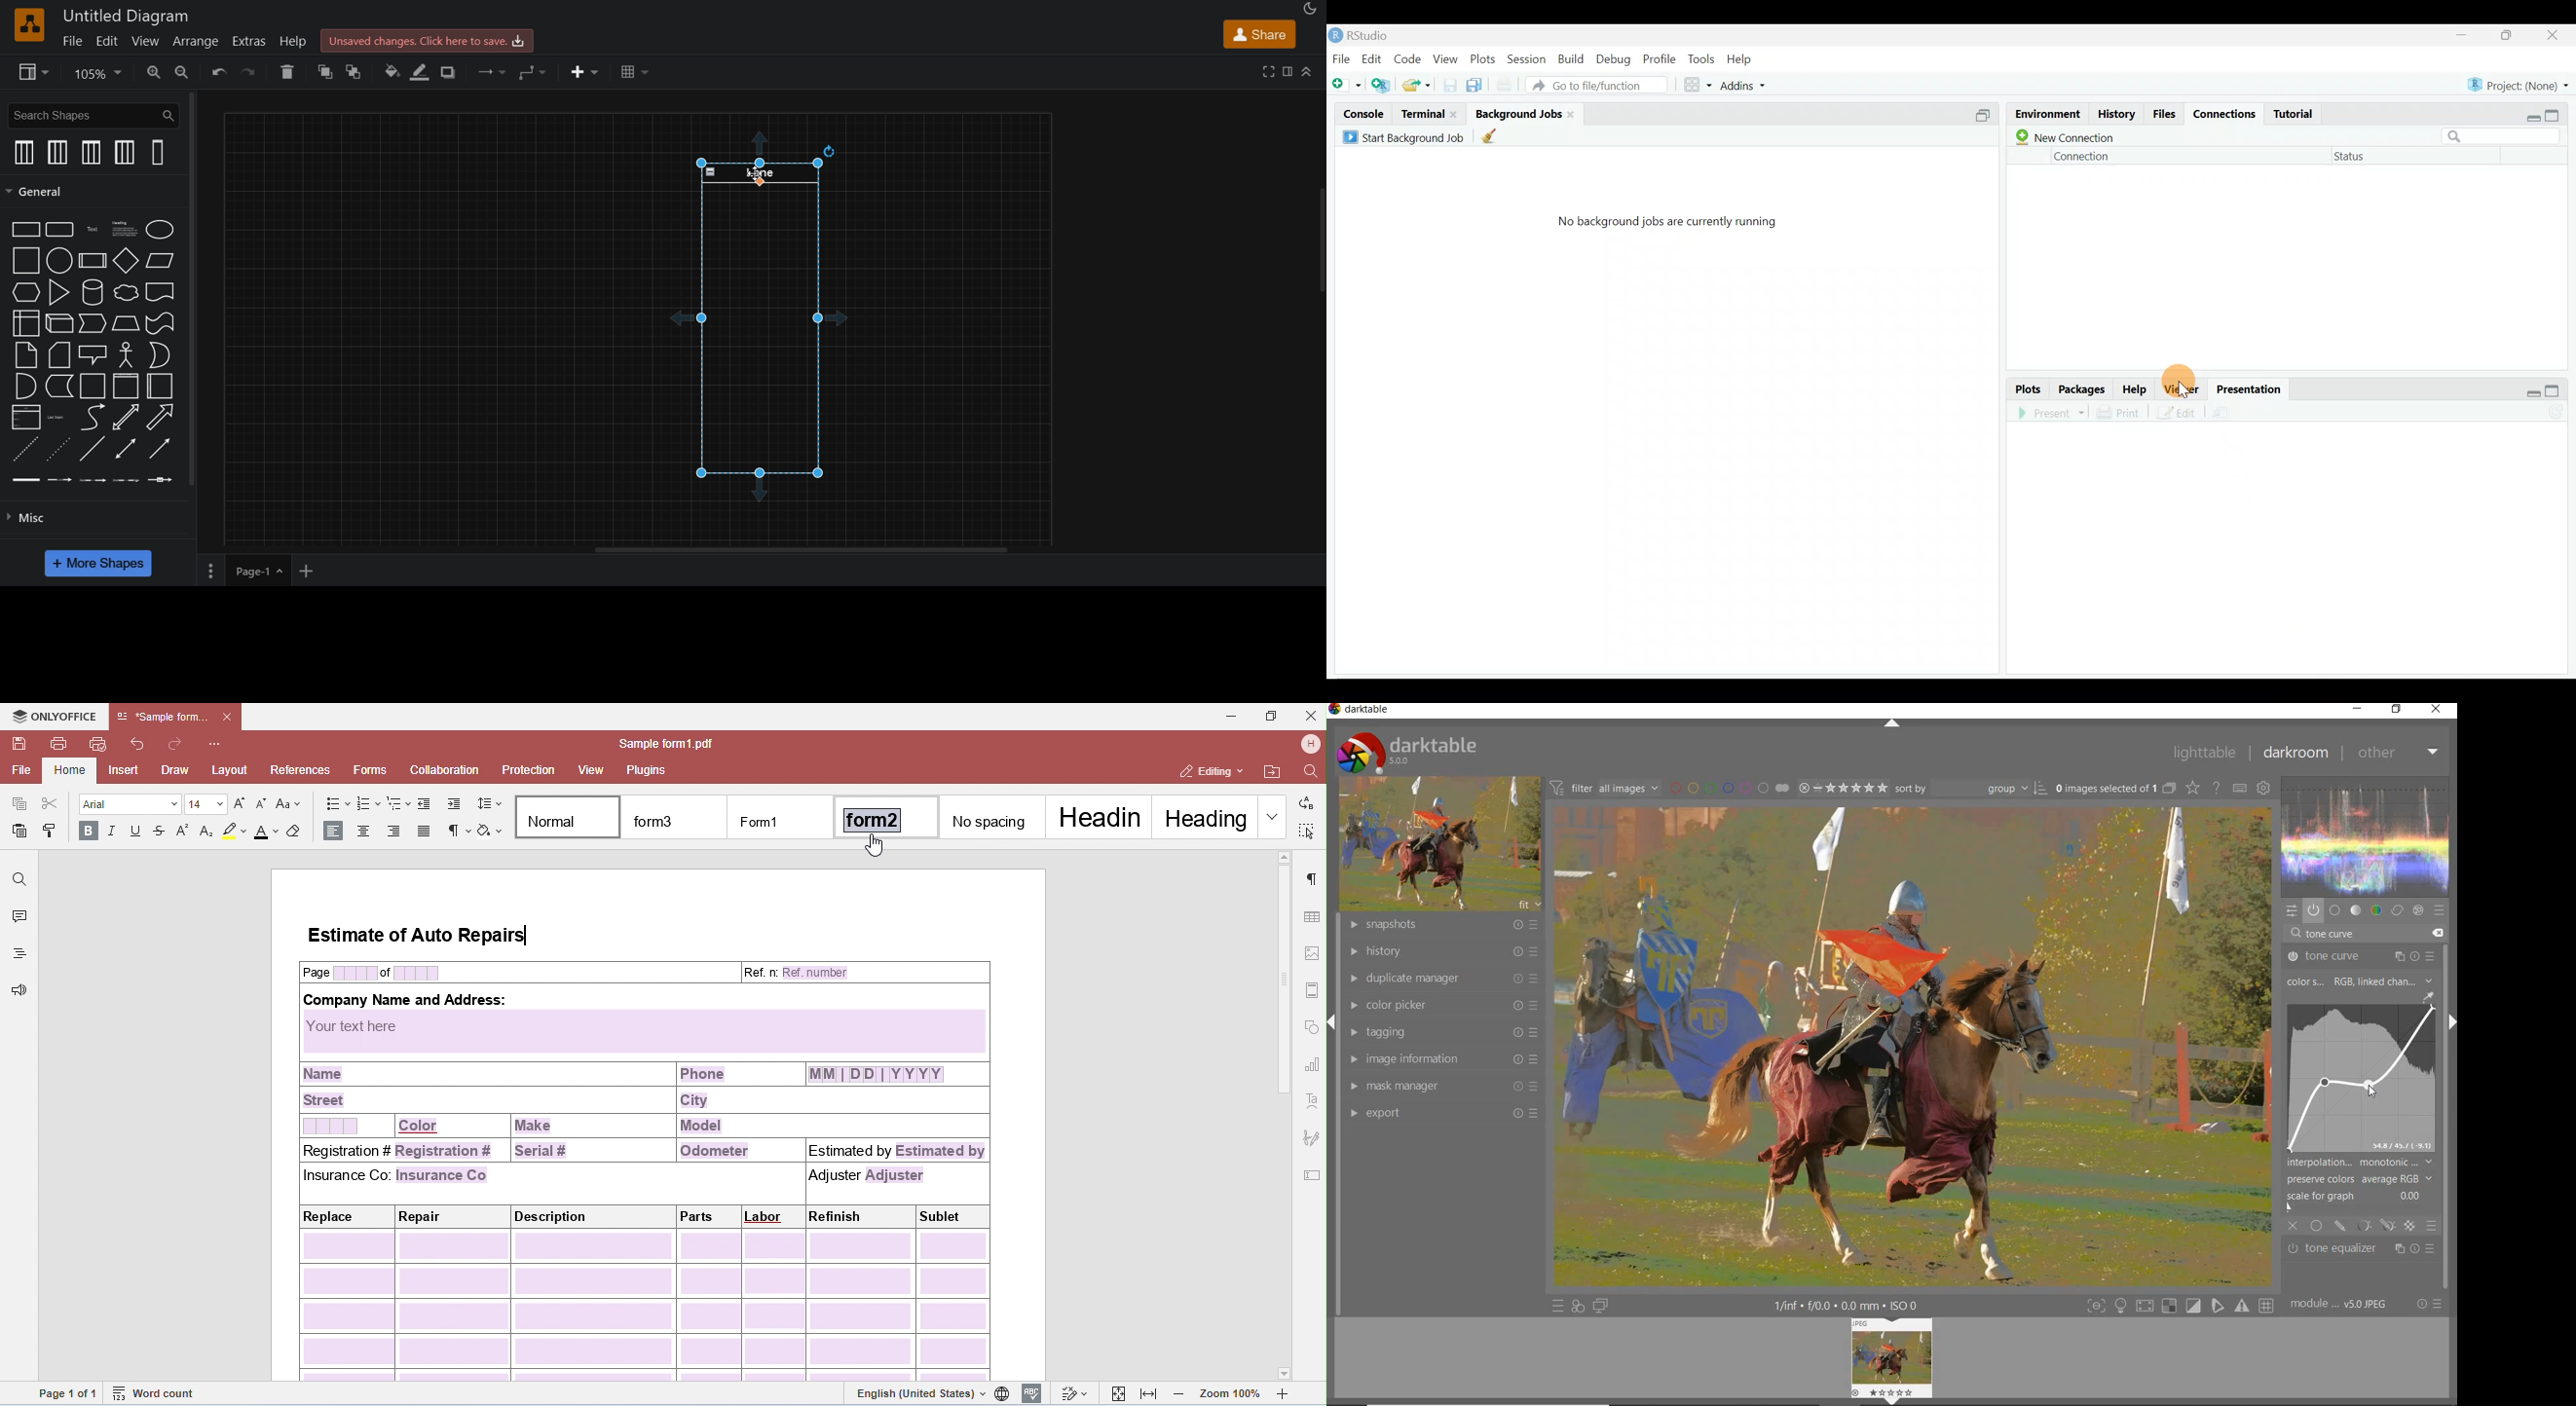  I want to click on Build, so click(1572, 59).